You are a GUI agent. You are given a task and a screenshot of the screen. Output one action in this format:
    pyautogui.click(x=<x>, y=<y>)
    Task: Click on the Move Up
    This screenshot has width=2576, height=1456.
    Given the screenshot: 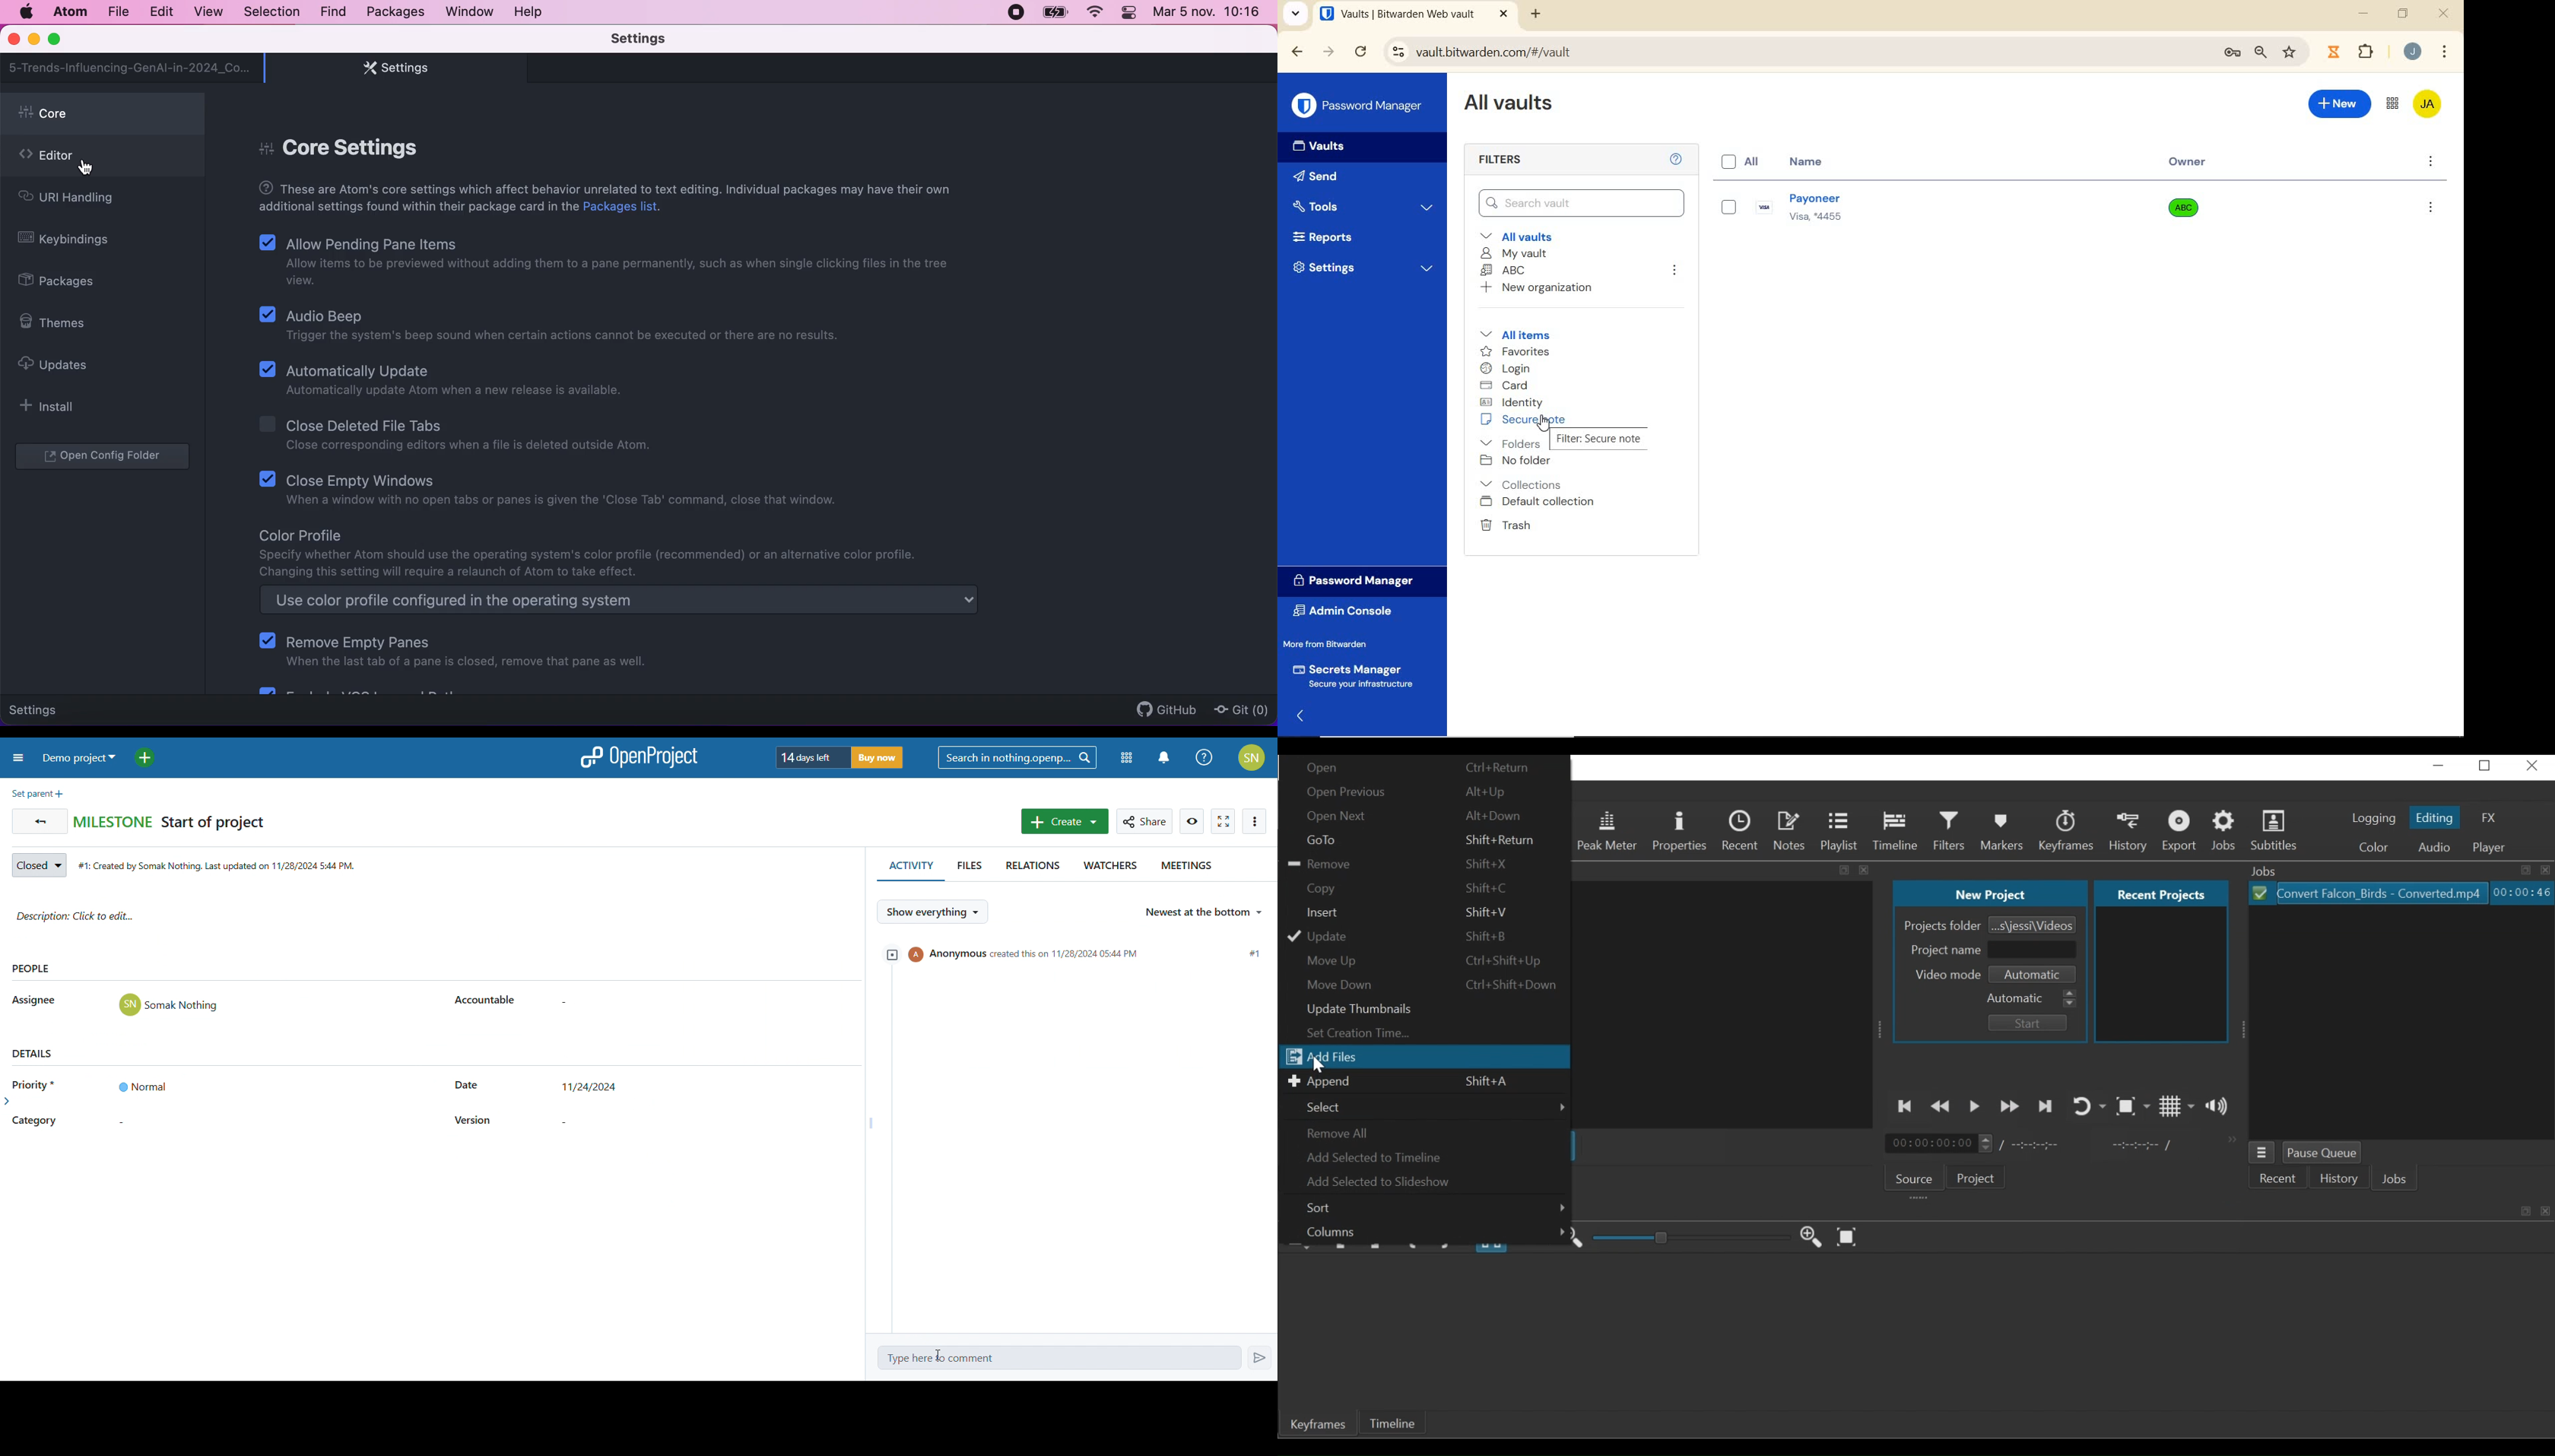 What is the action you would take?
    pyautogui.click(x=1428, y=962)
    